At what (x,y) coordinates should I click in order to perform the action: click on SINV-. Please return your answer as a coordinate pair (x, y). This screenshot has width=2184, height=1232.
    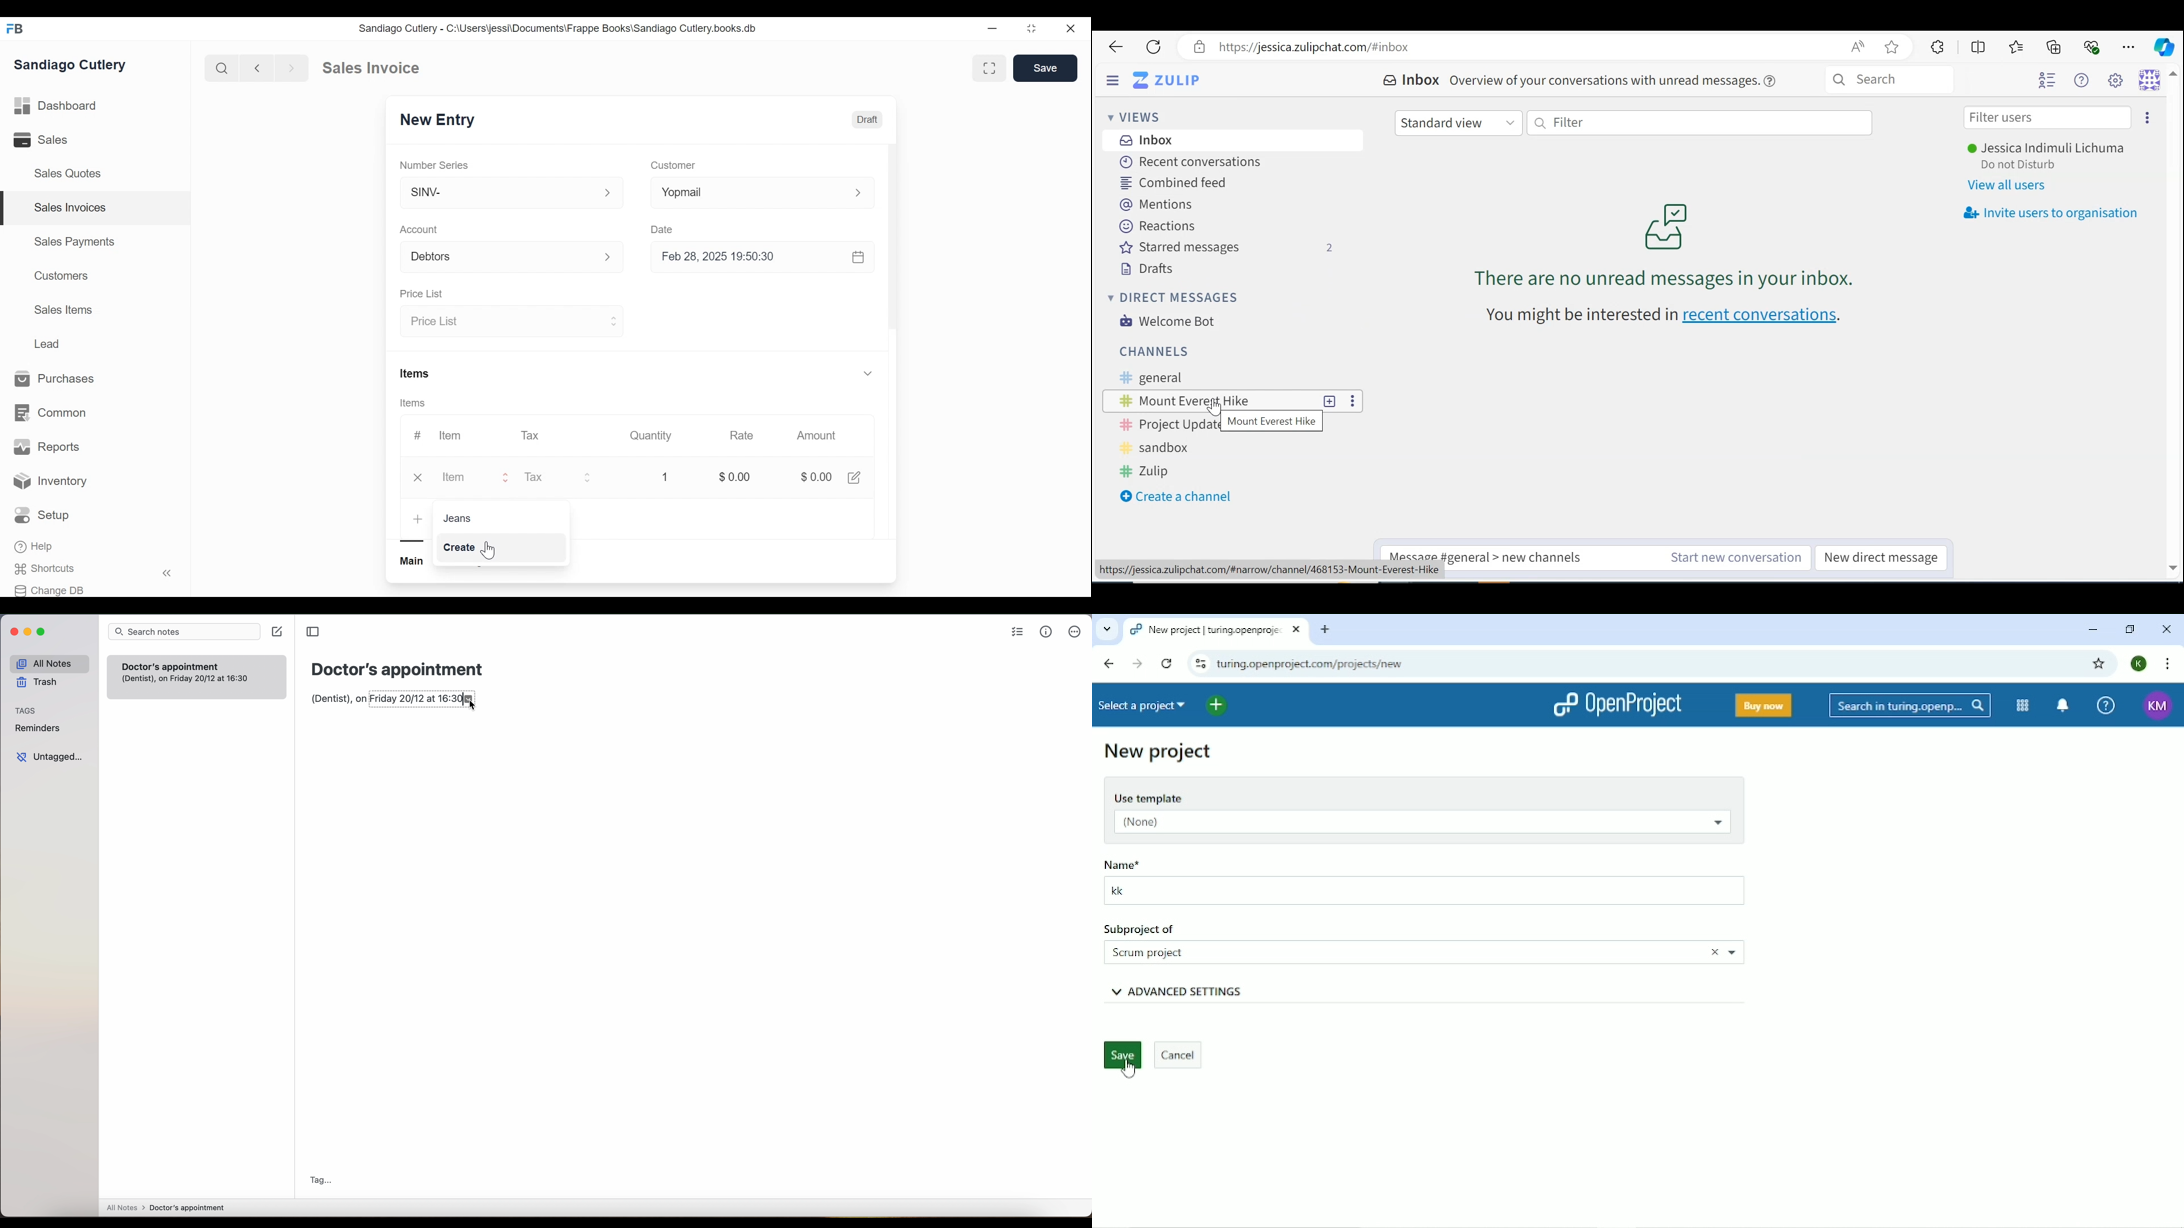
    Looking at the image, I should click on (511, 195).